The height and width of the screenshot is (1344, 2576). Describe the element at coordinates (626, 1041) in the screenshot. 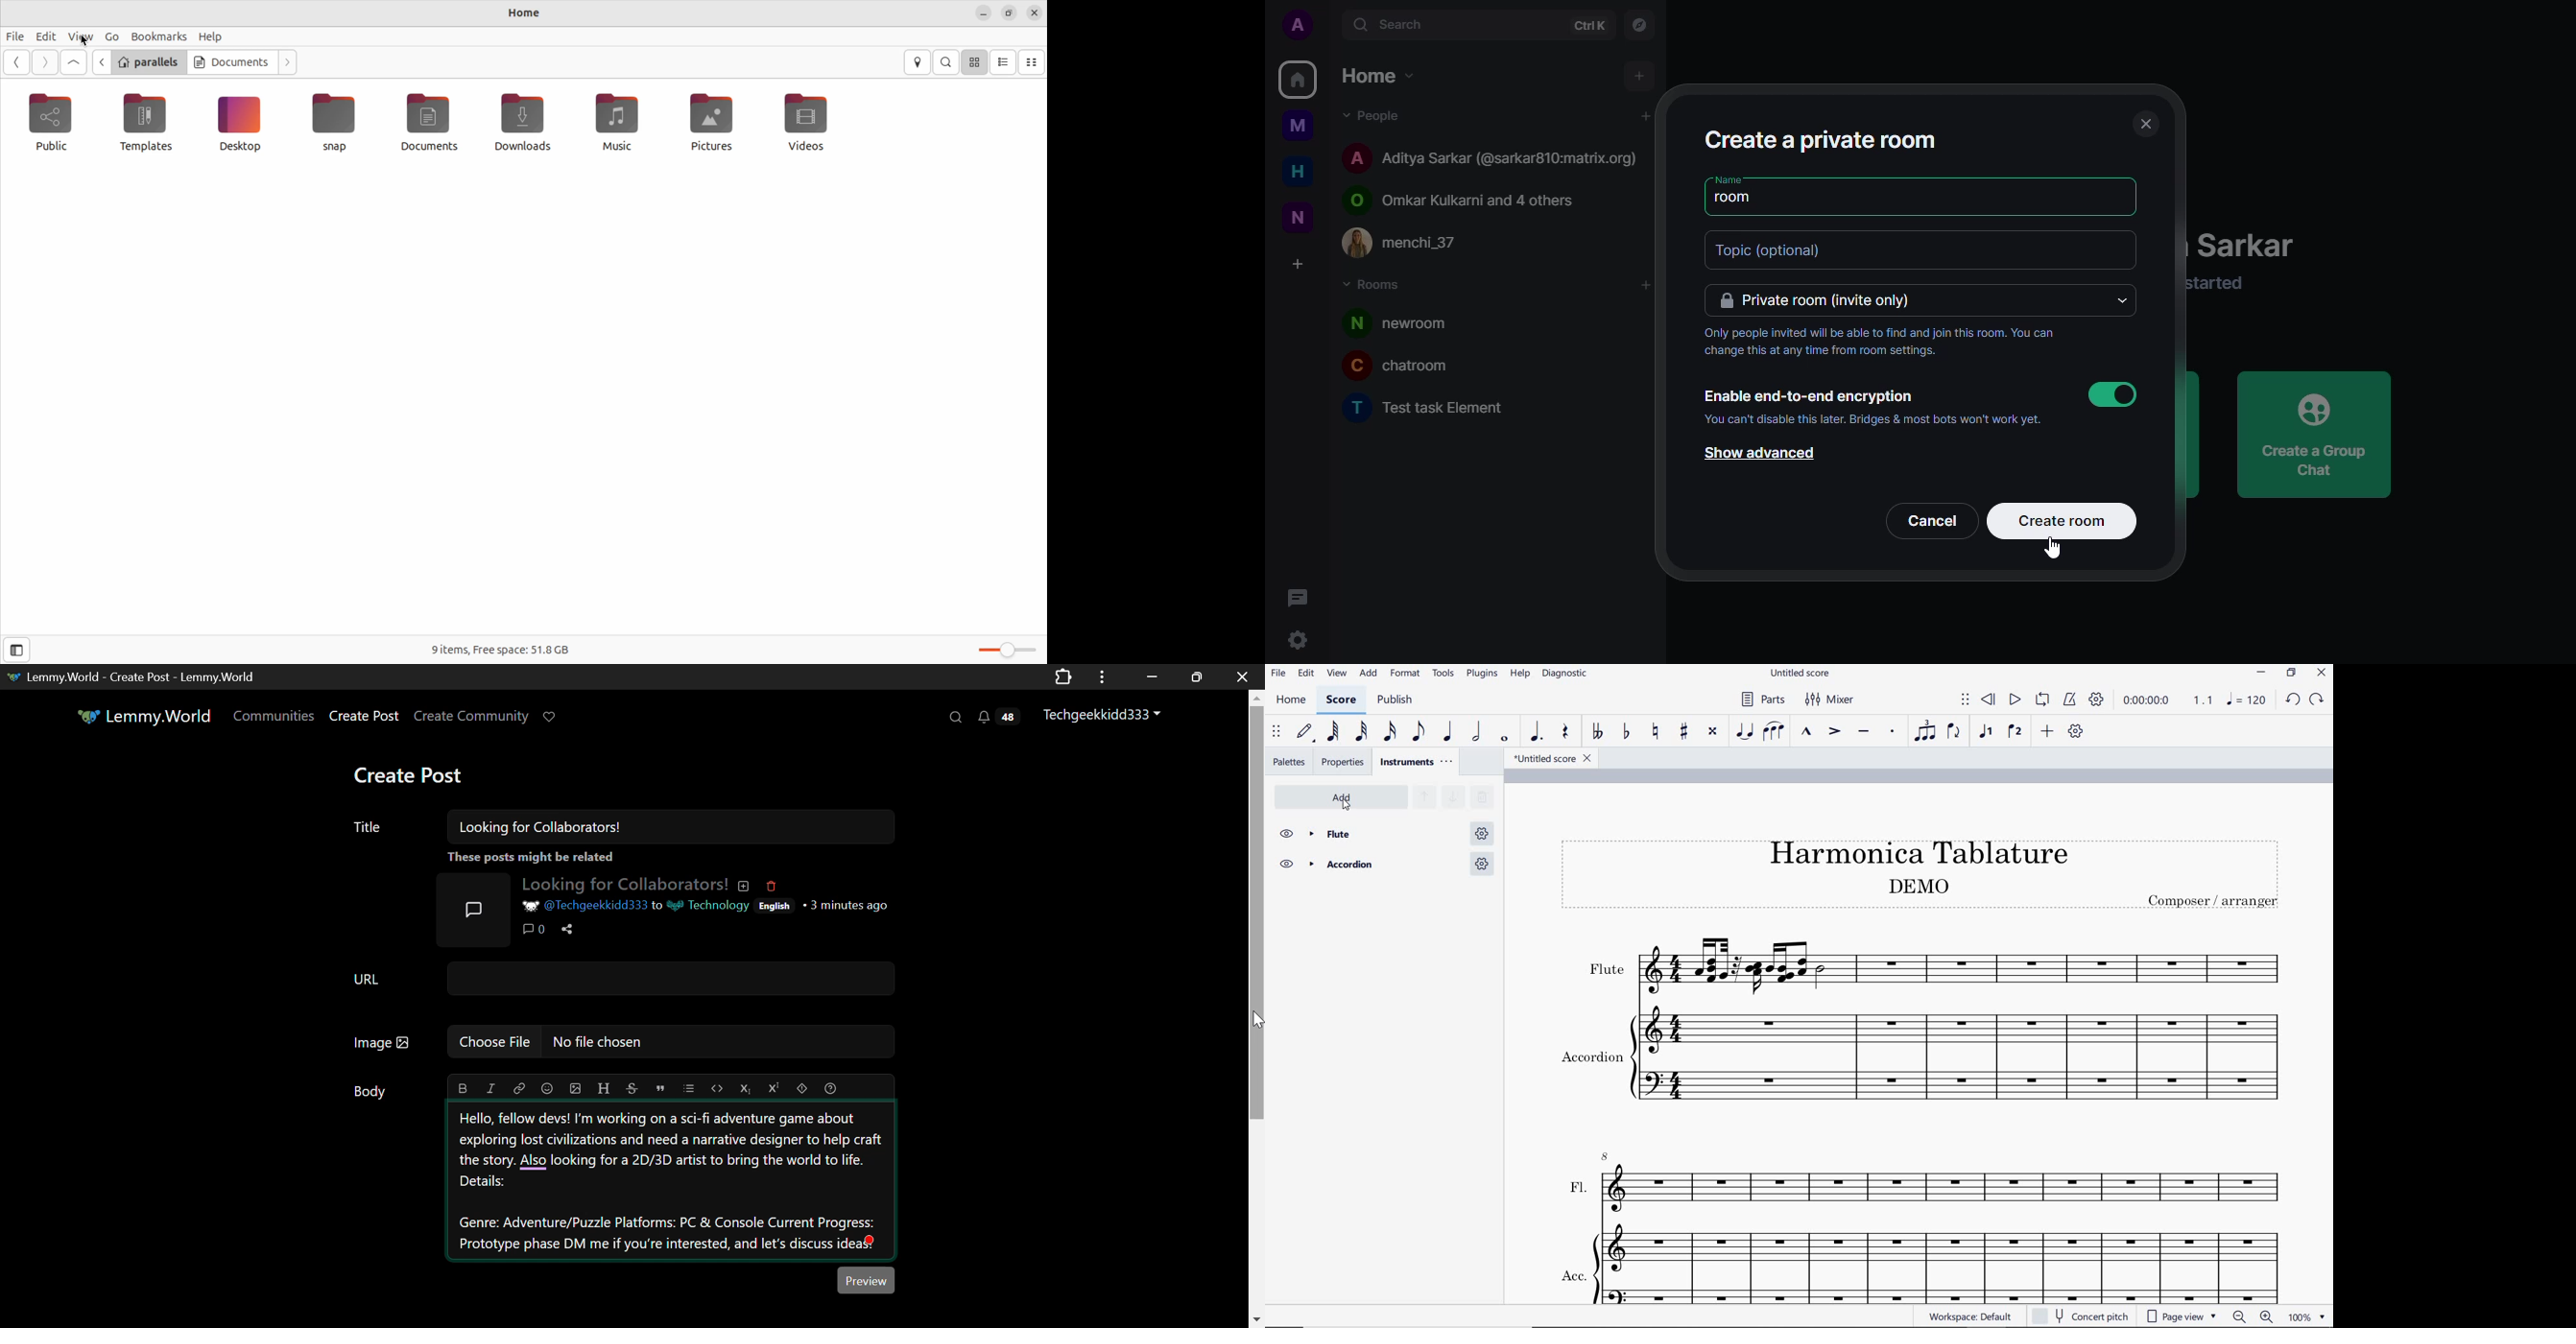

I see `Image: No file chosen` at that location.